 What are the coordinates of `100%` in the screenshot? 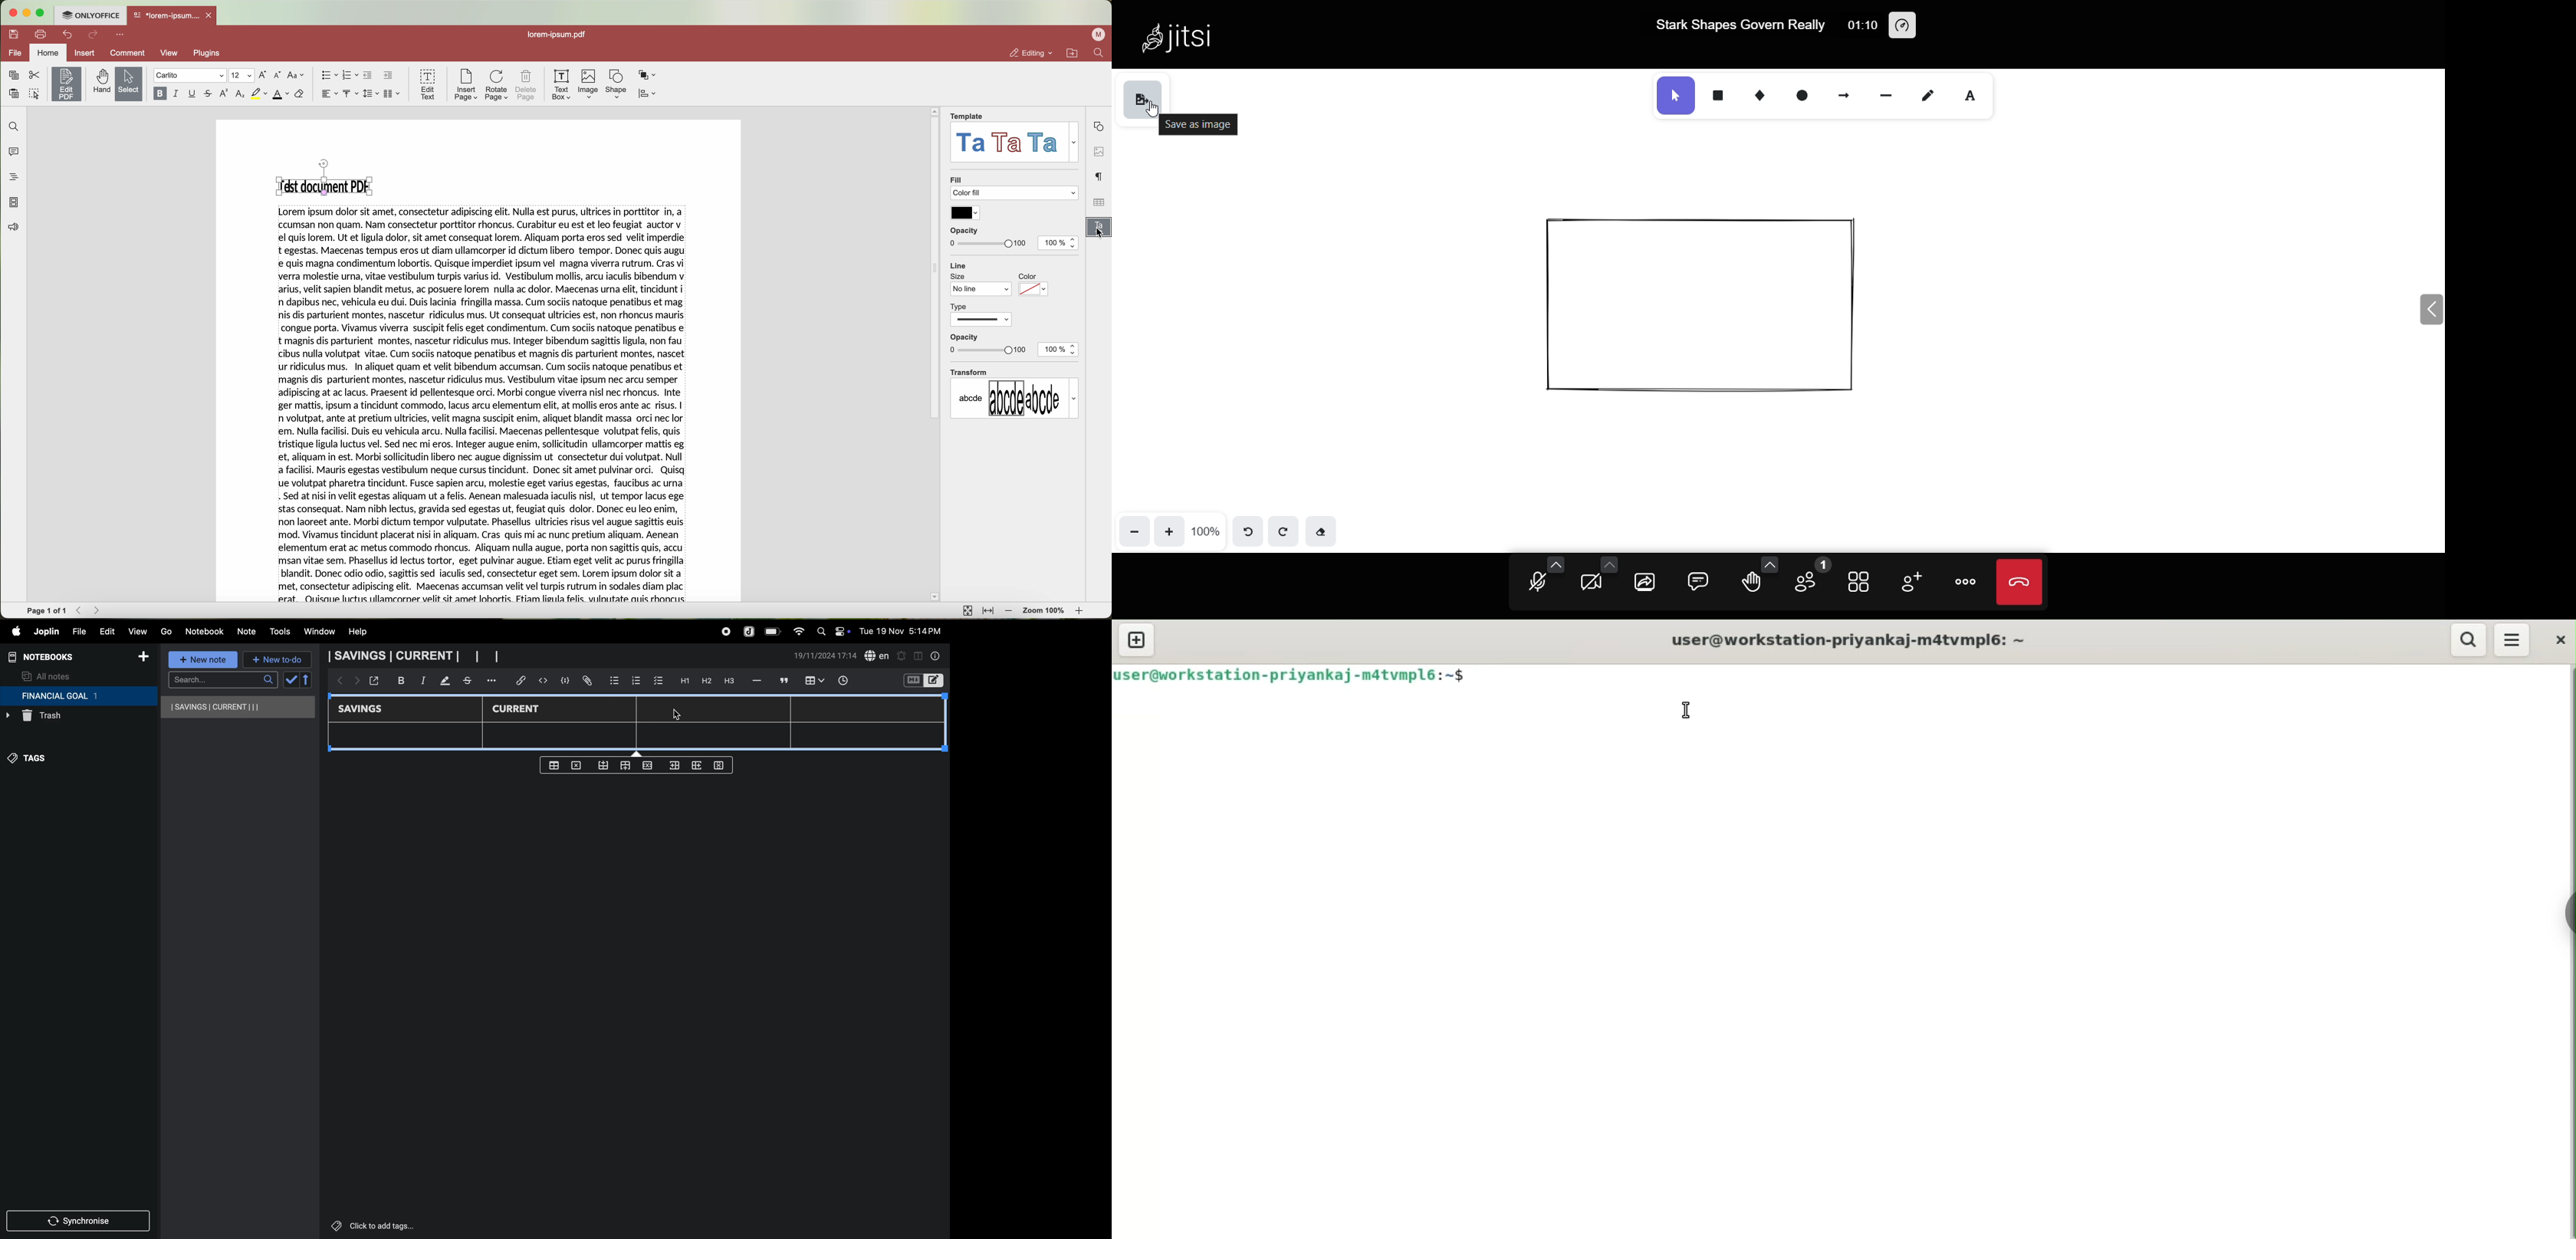 It's located at (1059, 350).